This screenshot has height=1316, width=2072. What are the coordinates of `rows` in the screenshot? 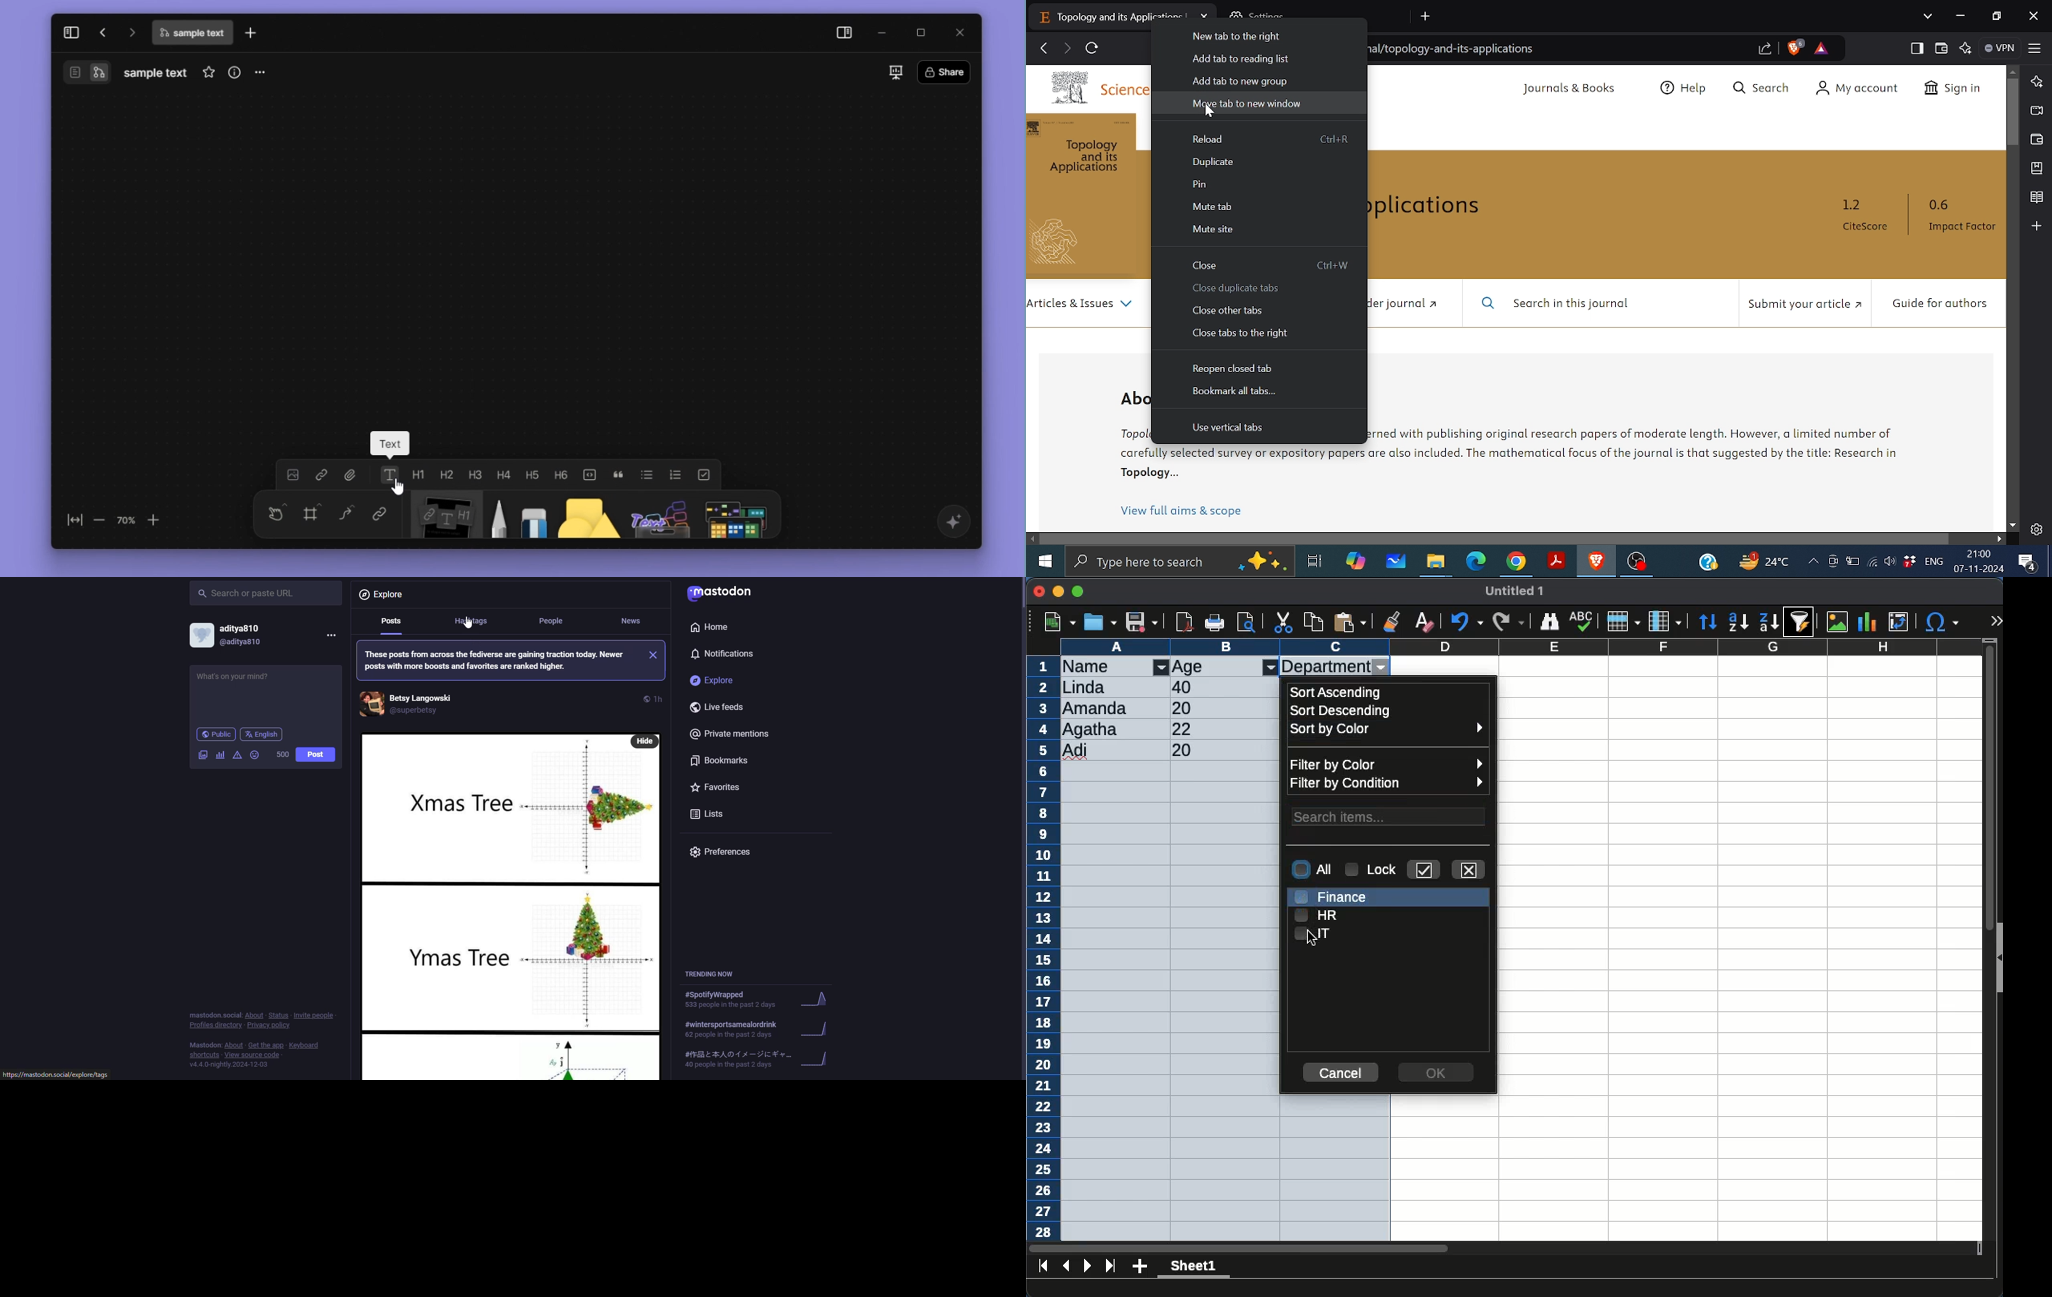 It's located at (1043, 948).